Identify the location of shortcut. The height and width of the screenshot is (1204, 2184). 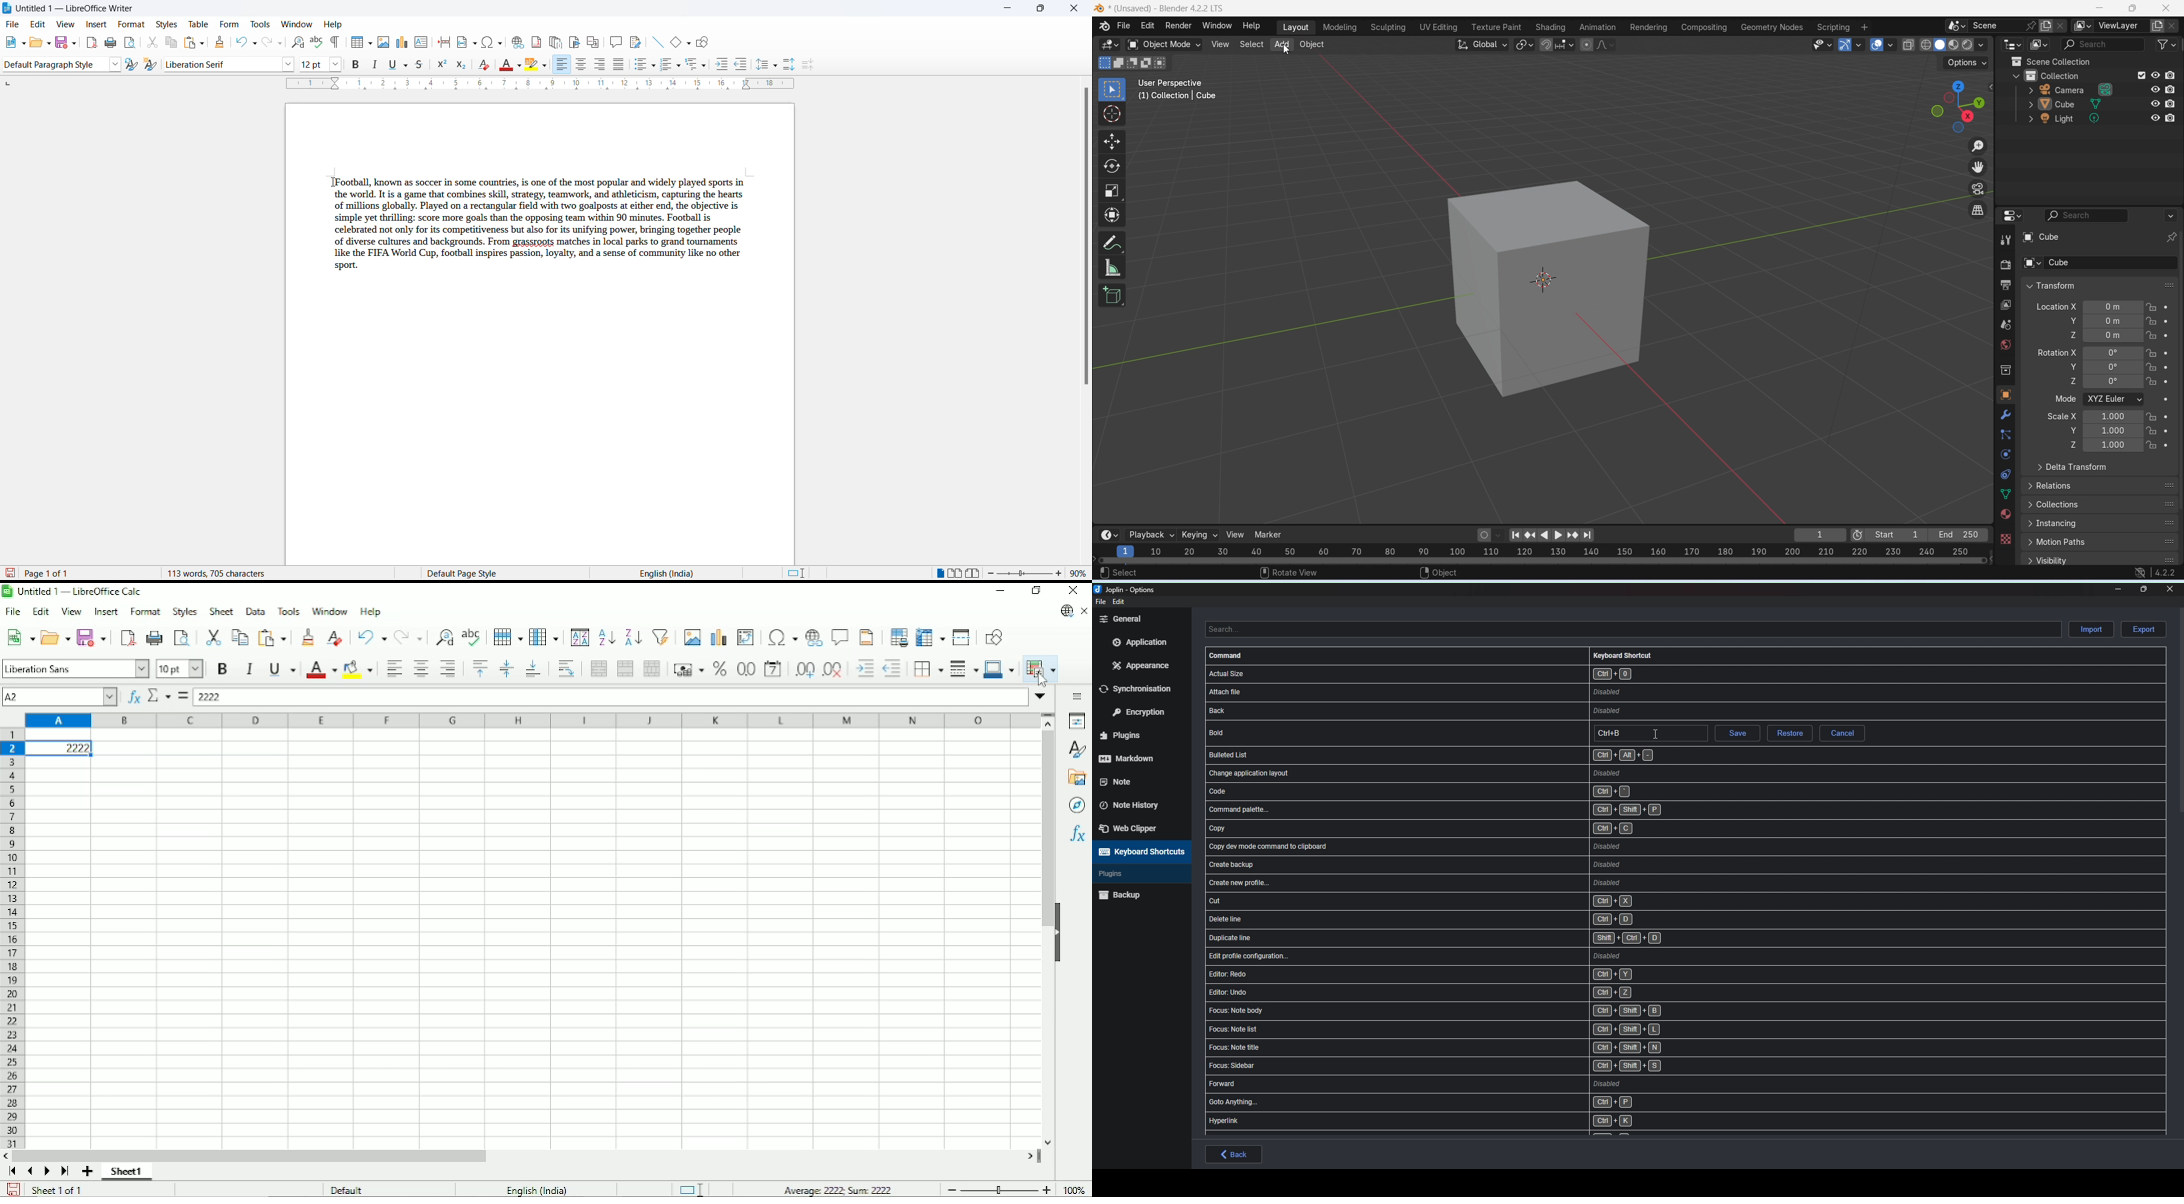
(1471, 772).